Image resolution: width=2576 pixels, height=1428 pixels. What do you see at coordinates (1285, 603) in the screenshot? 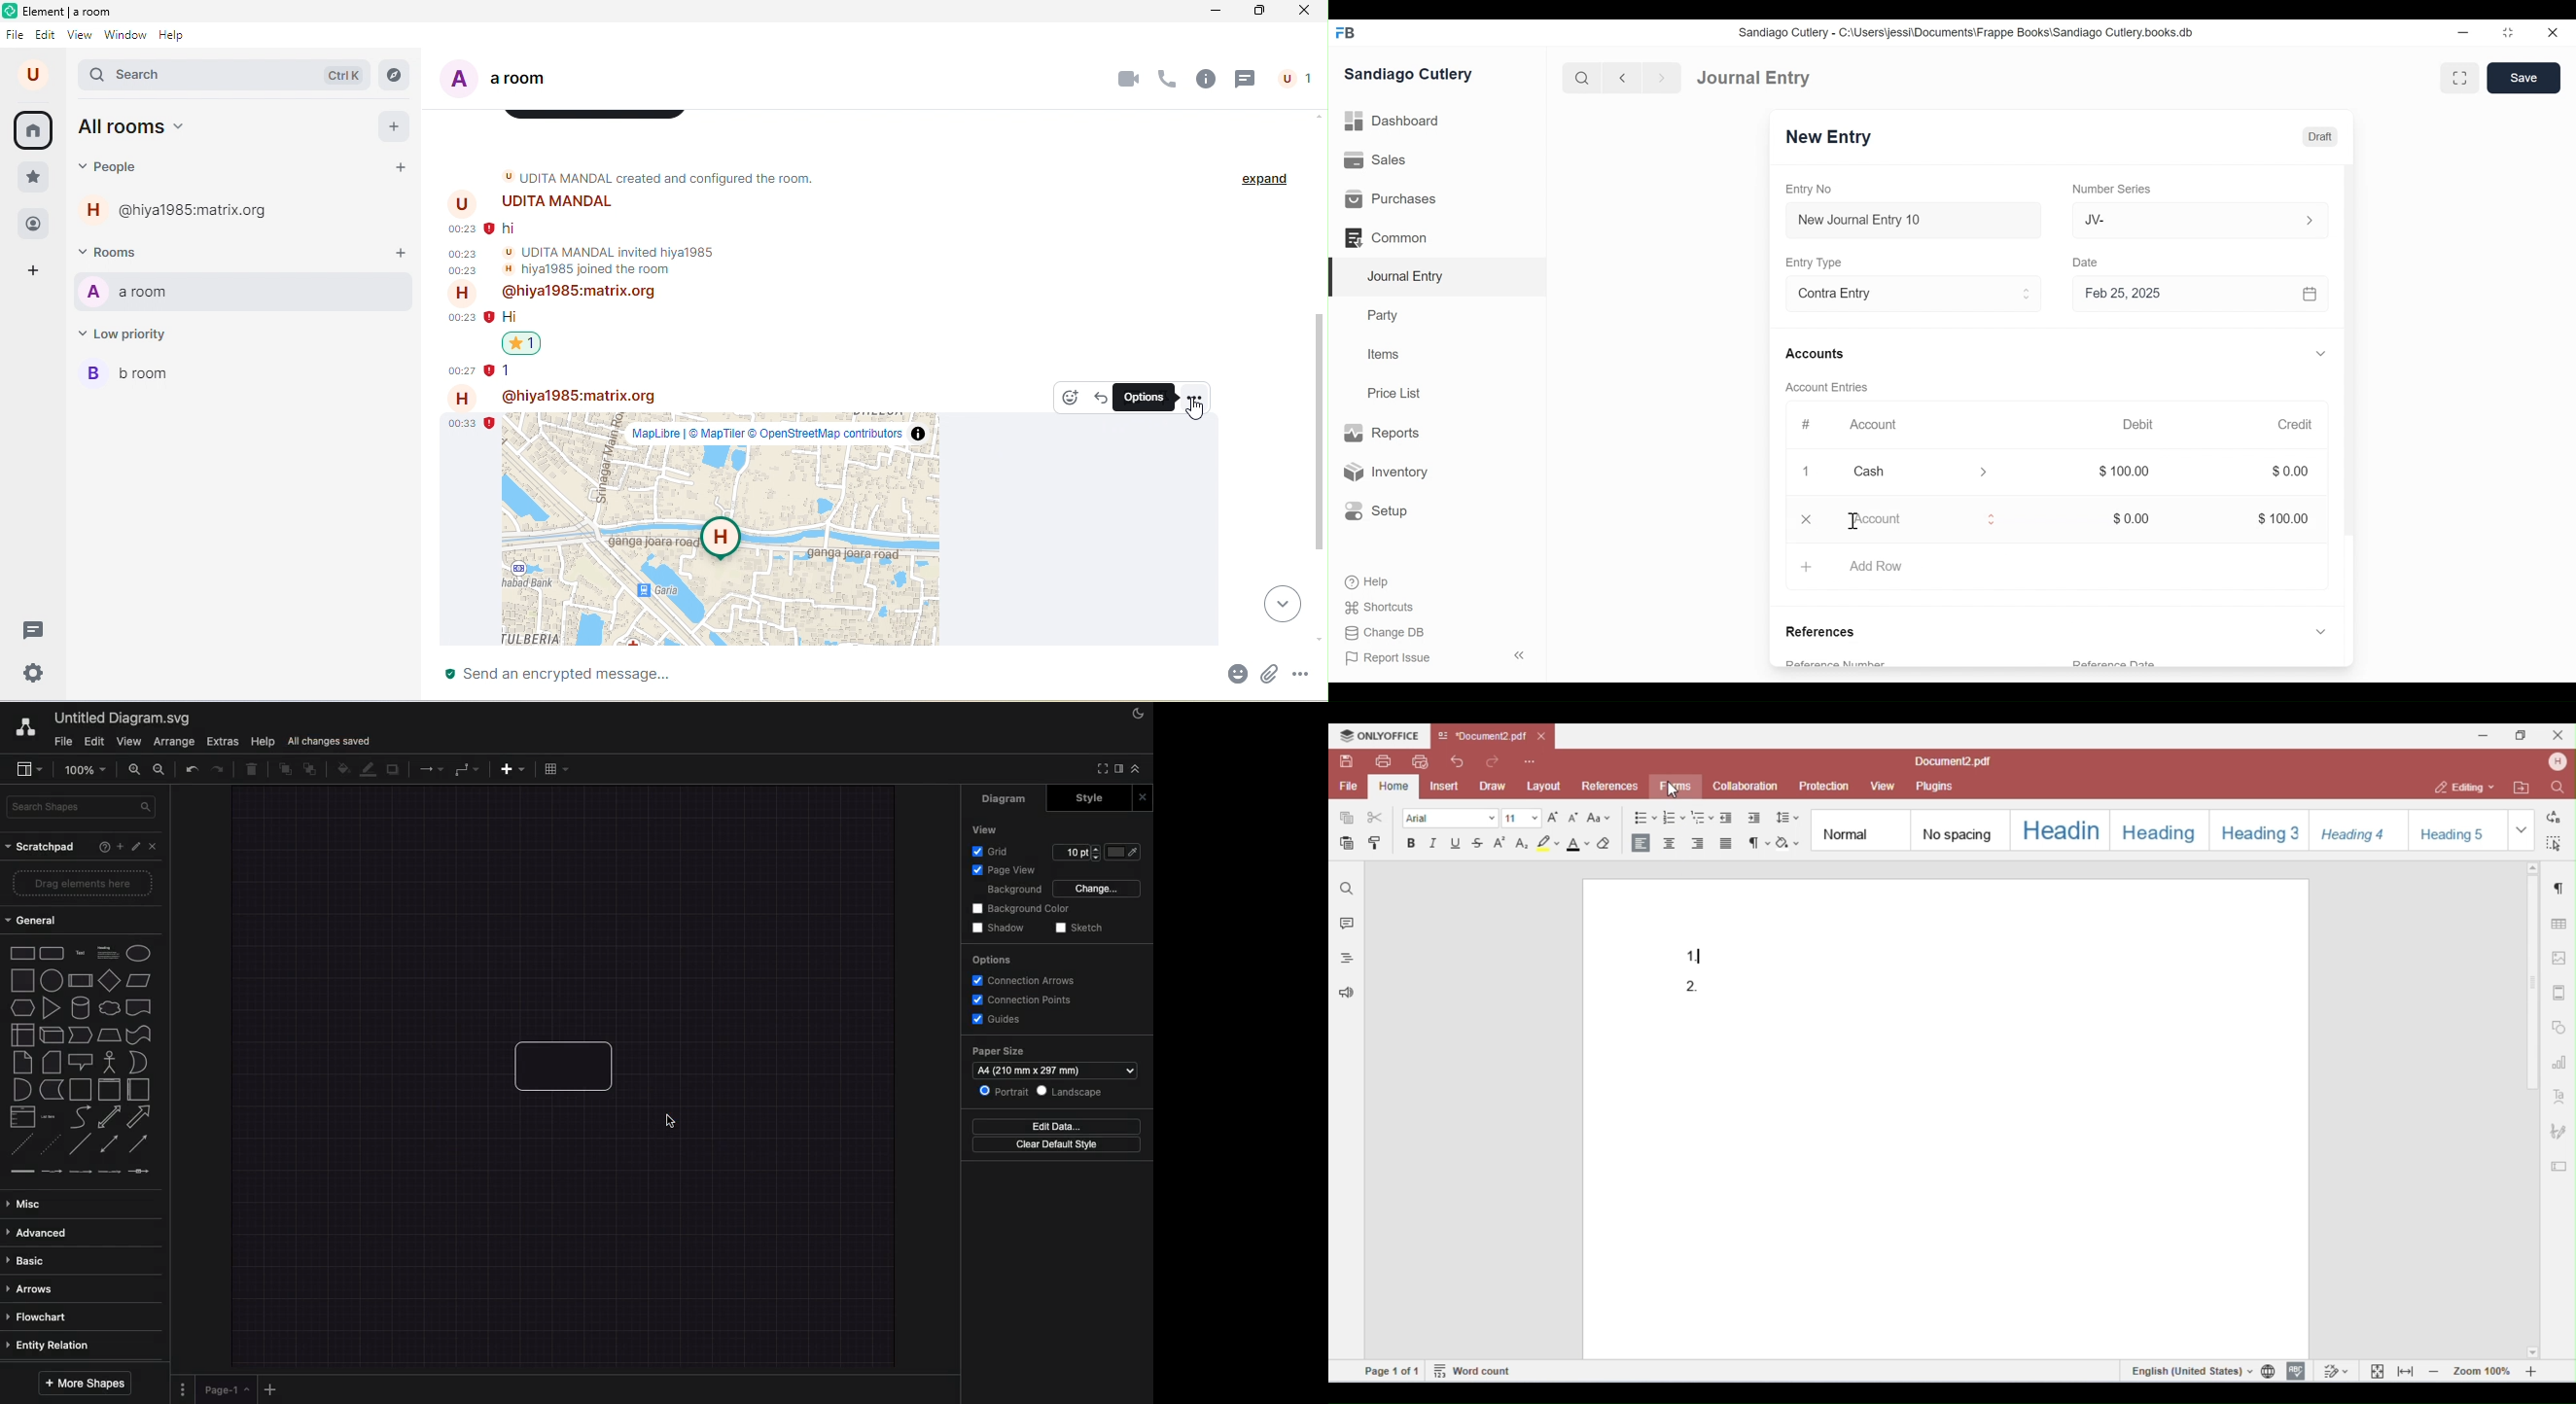
I see `drop down` at bounding box center [1285, 603].